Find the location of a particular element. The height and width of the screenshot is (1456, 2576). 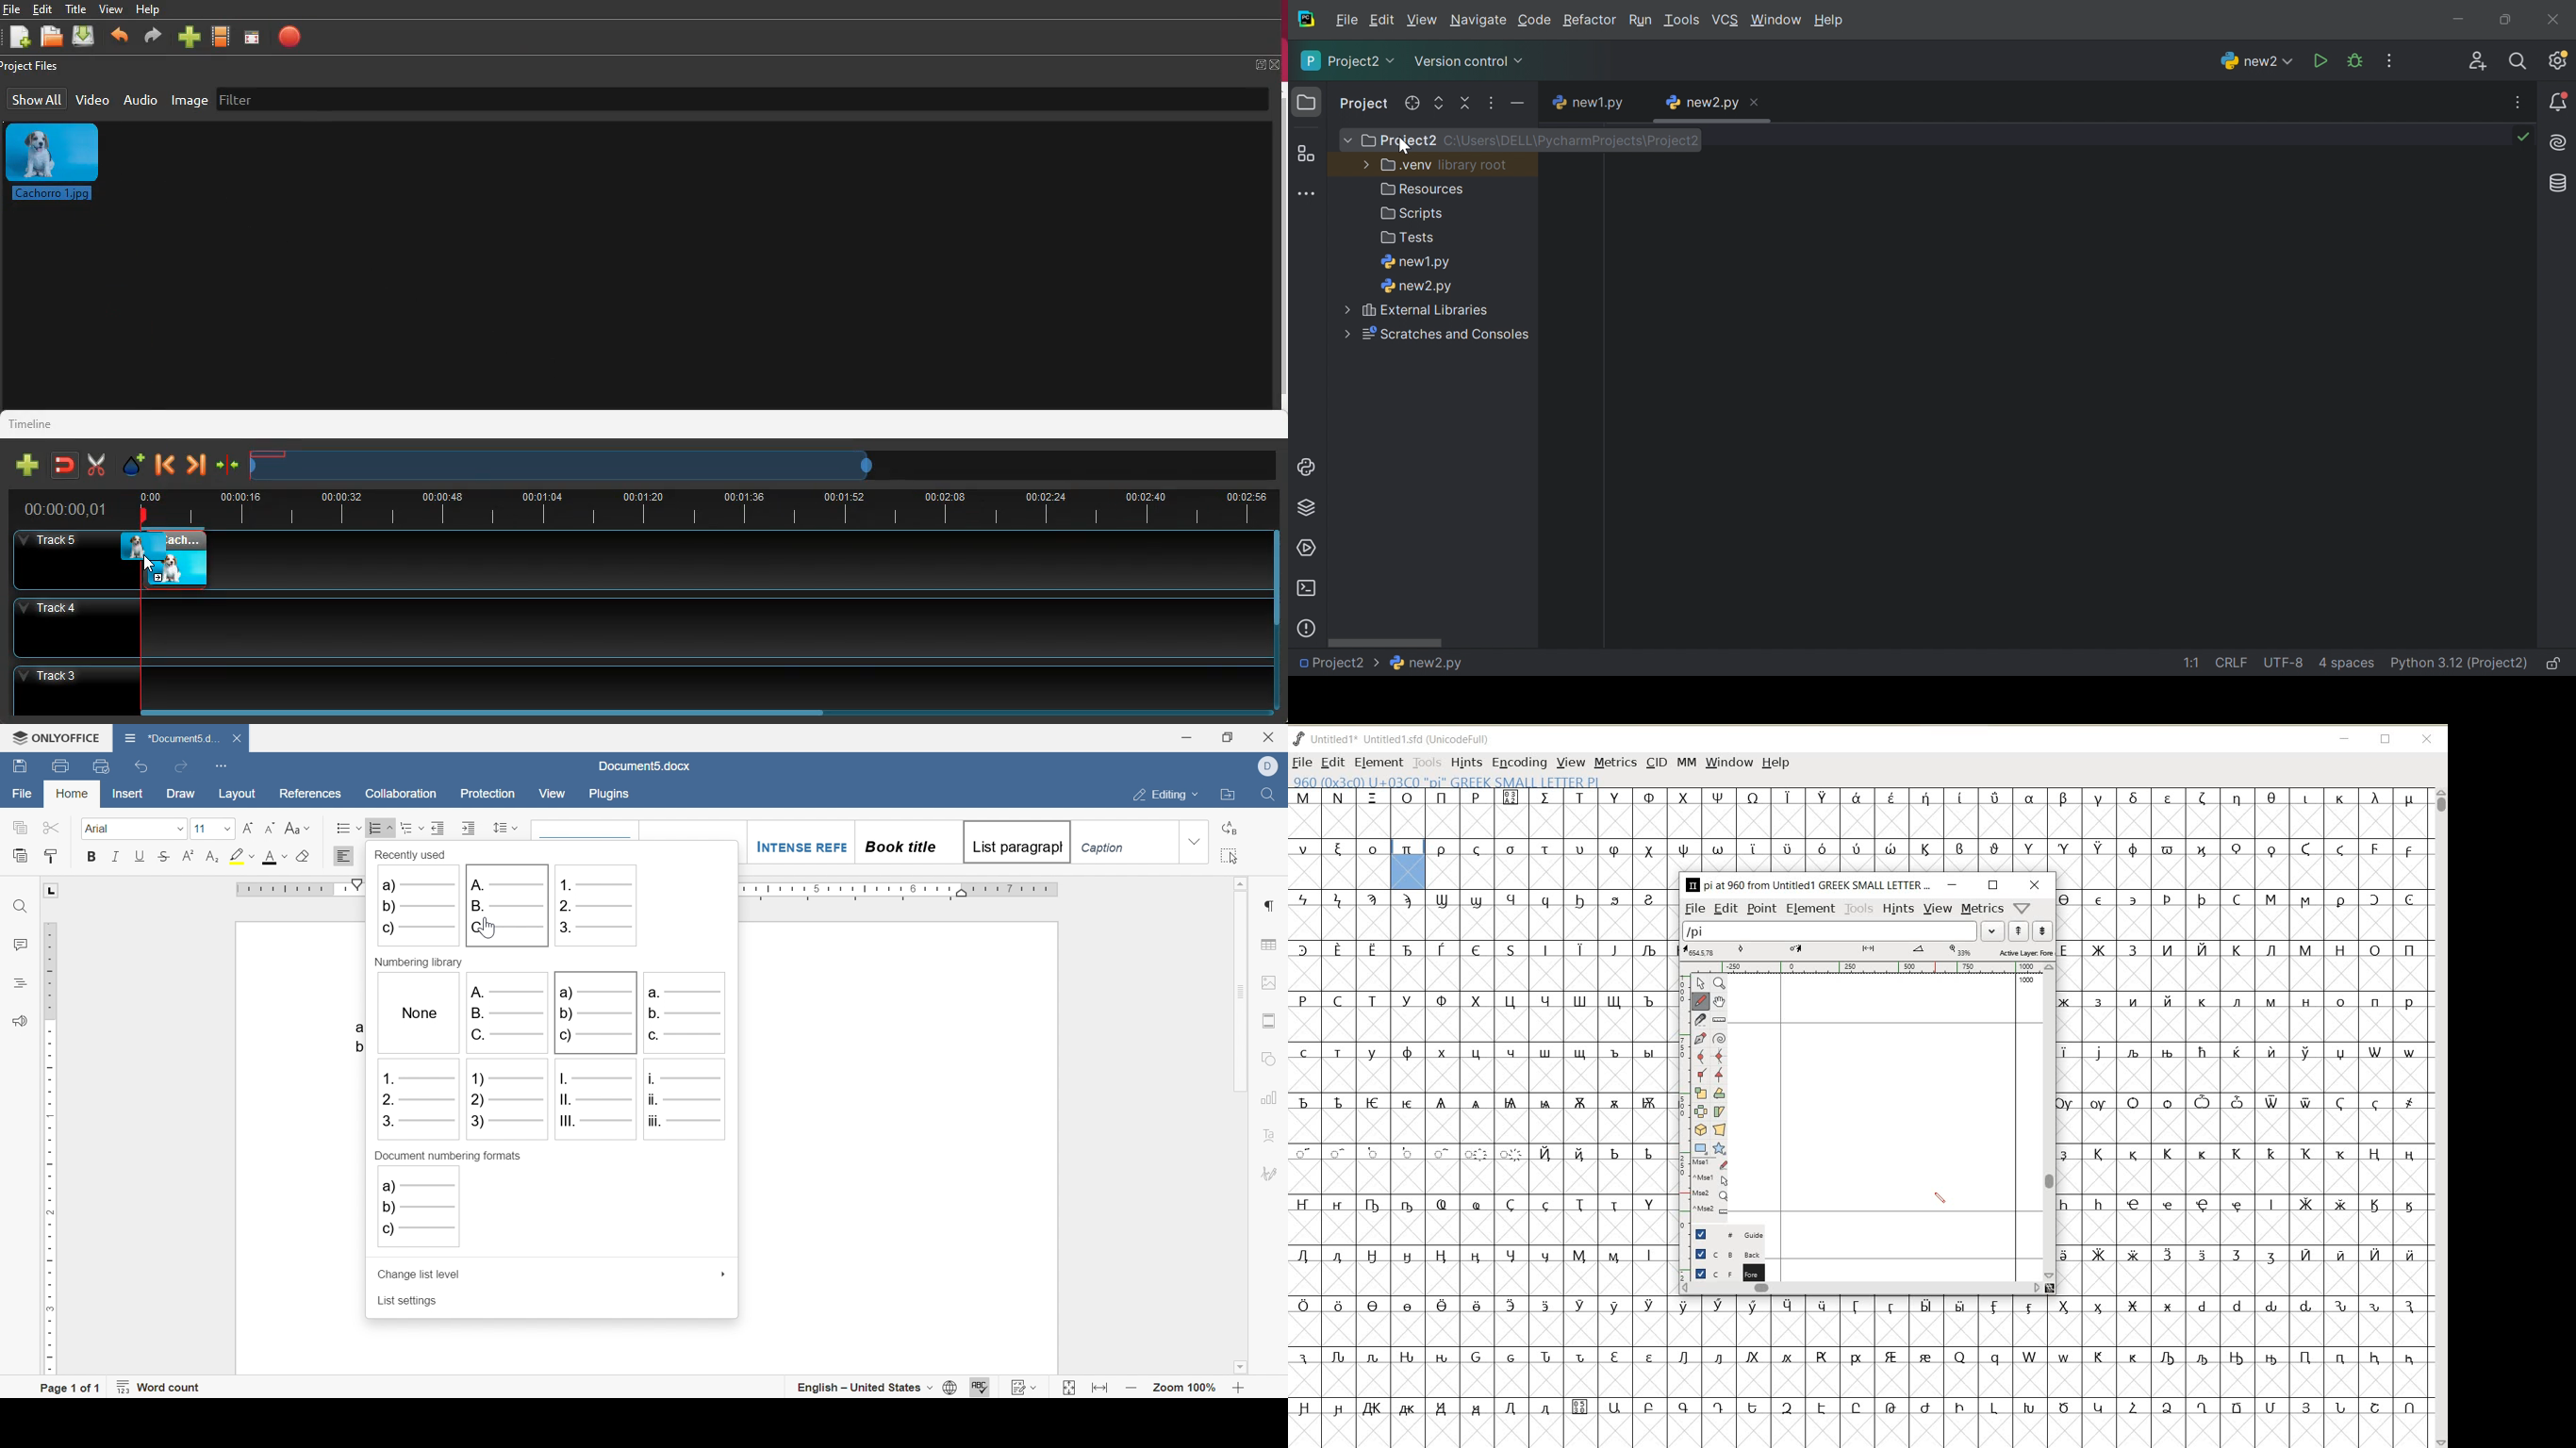

EDIT is located at coordinates (1726, 909).